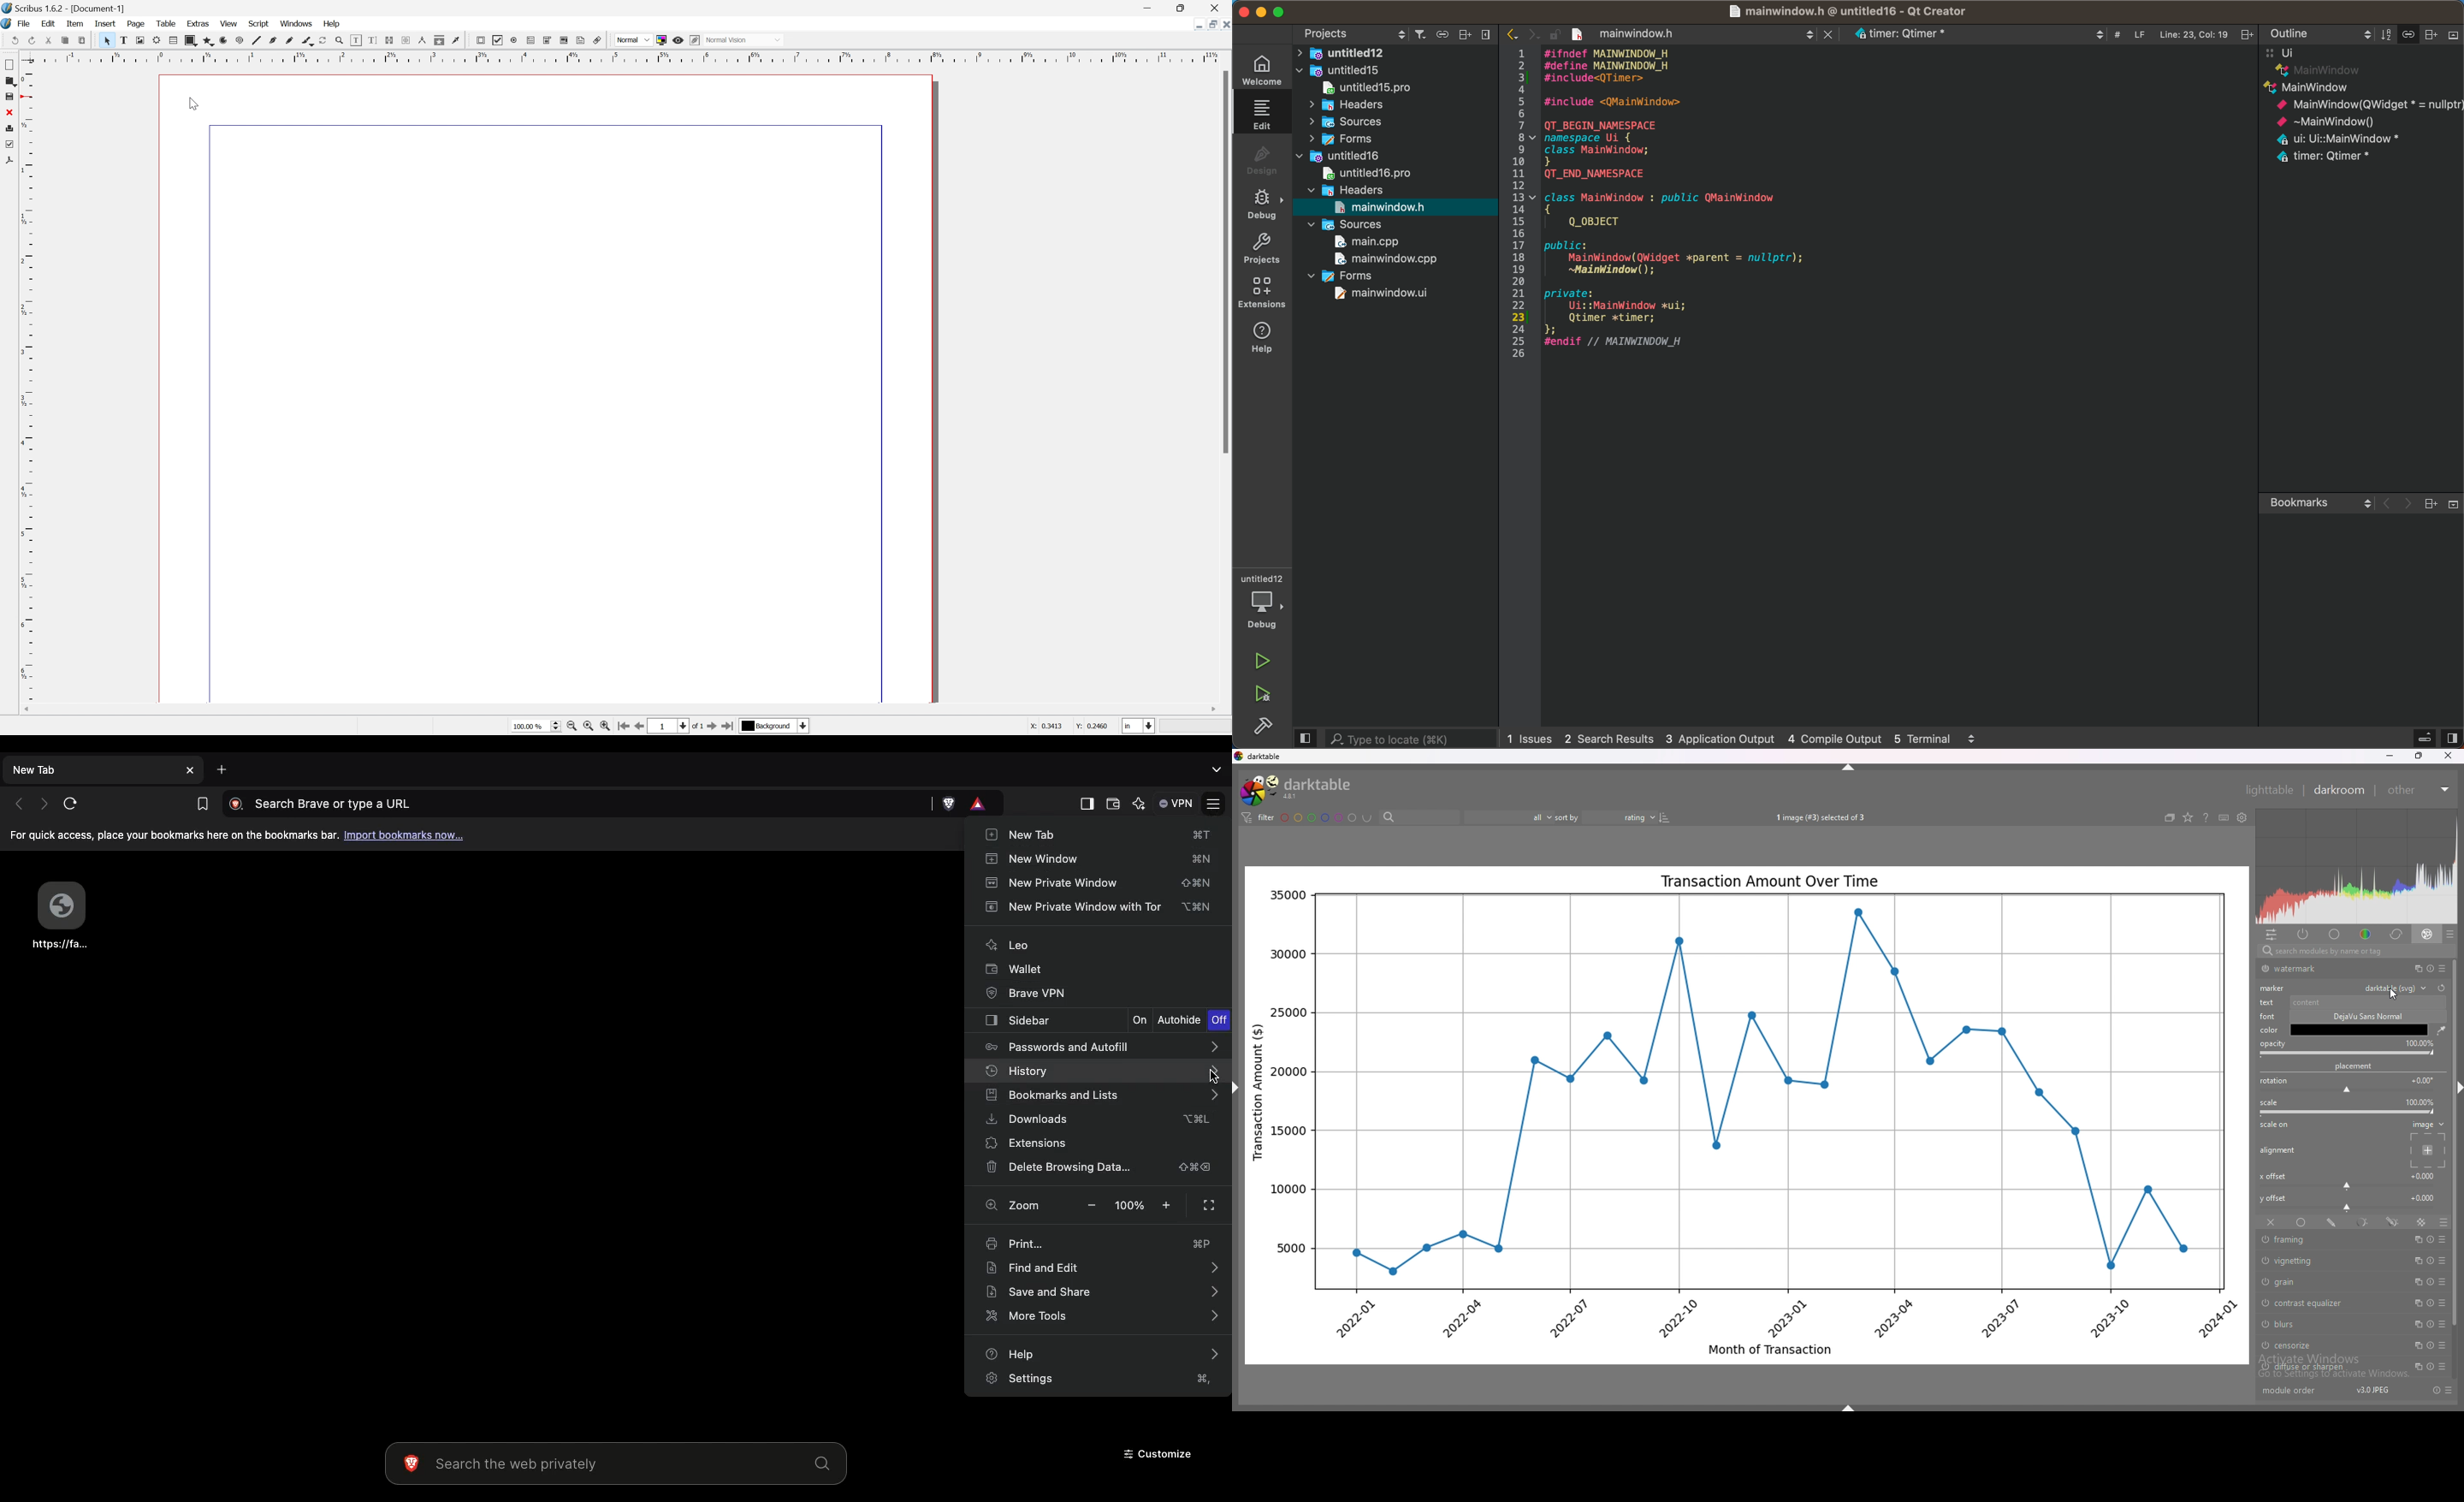  What do you see at coordinates (581, 40) in the screenshot?
I see `eye dropper` at bounding box center [581, 40].